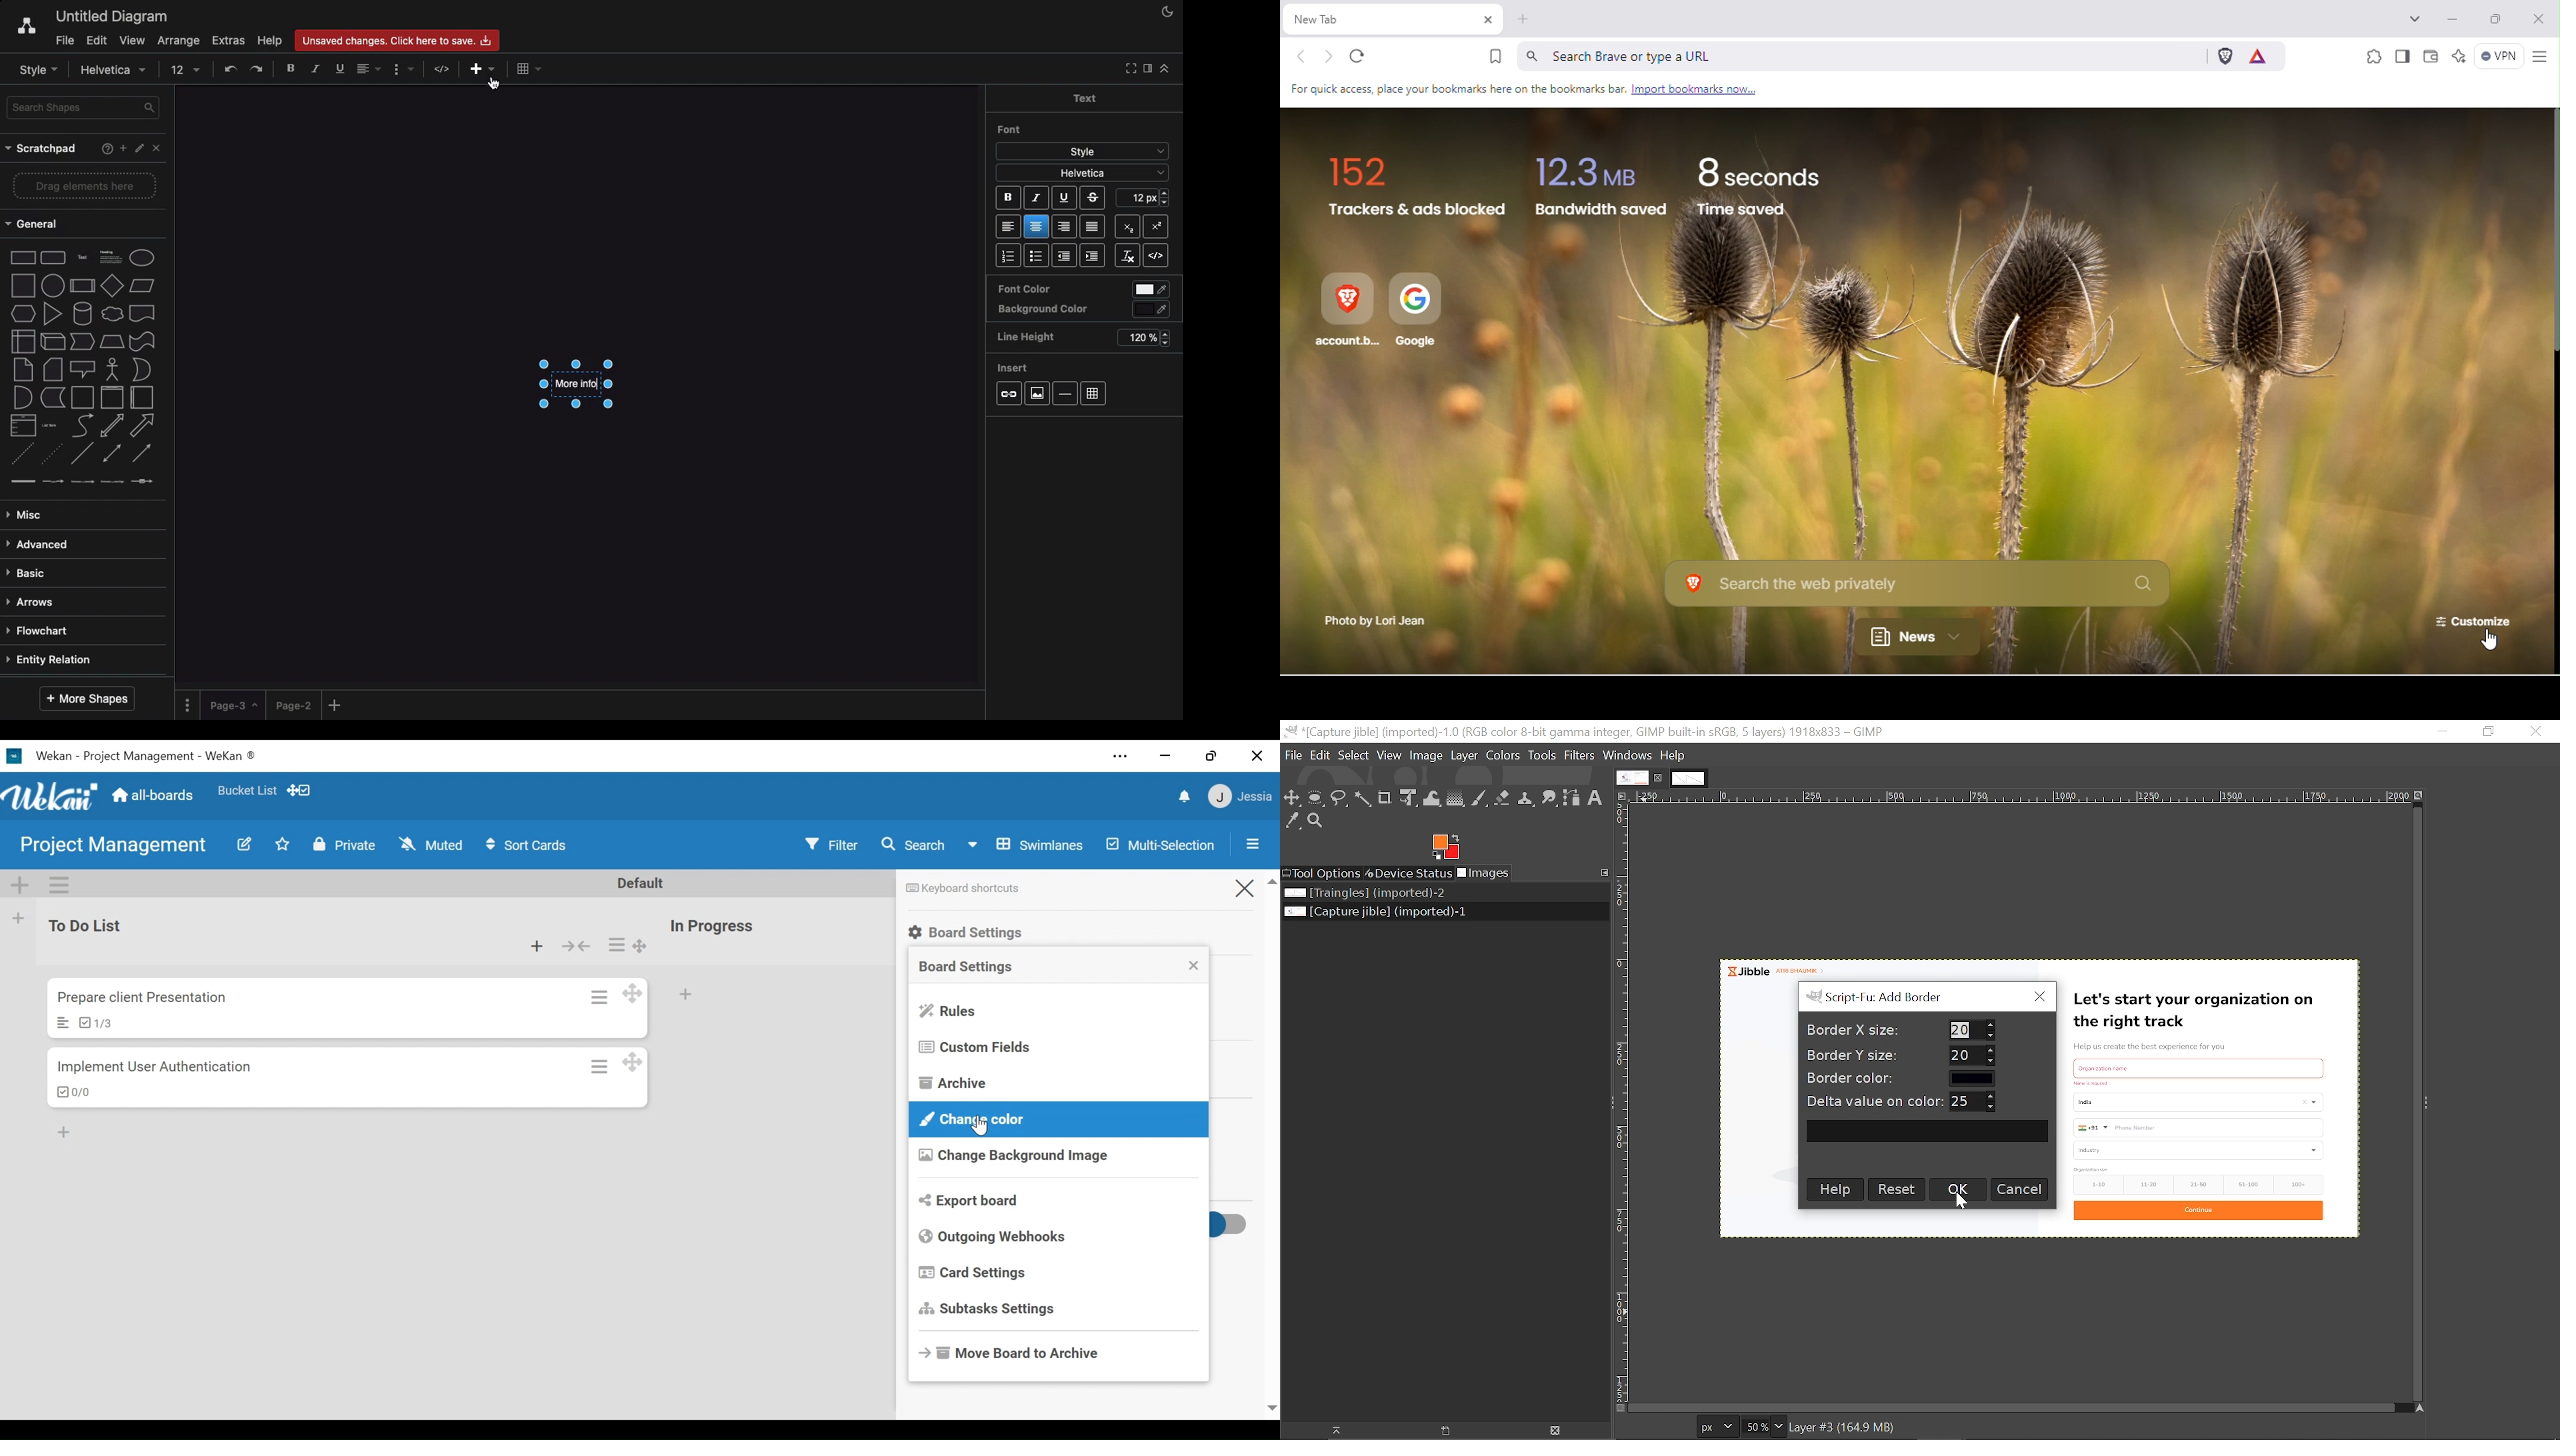  What do you see at coordinates (1083, 150) in the screenshot?
I see `Style` at bounding box center [1083, 150].